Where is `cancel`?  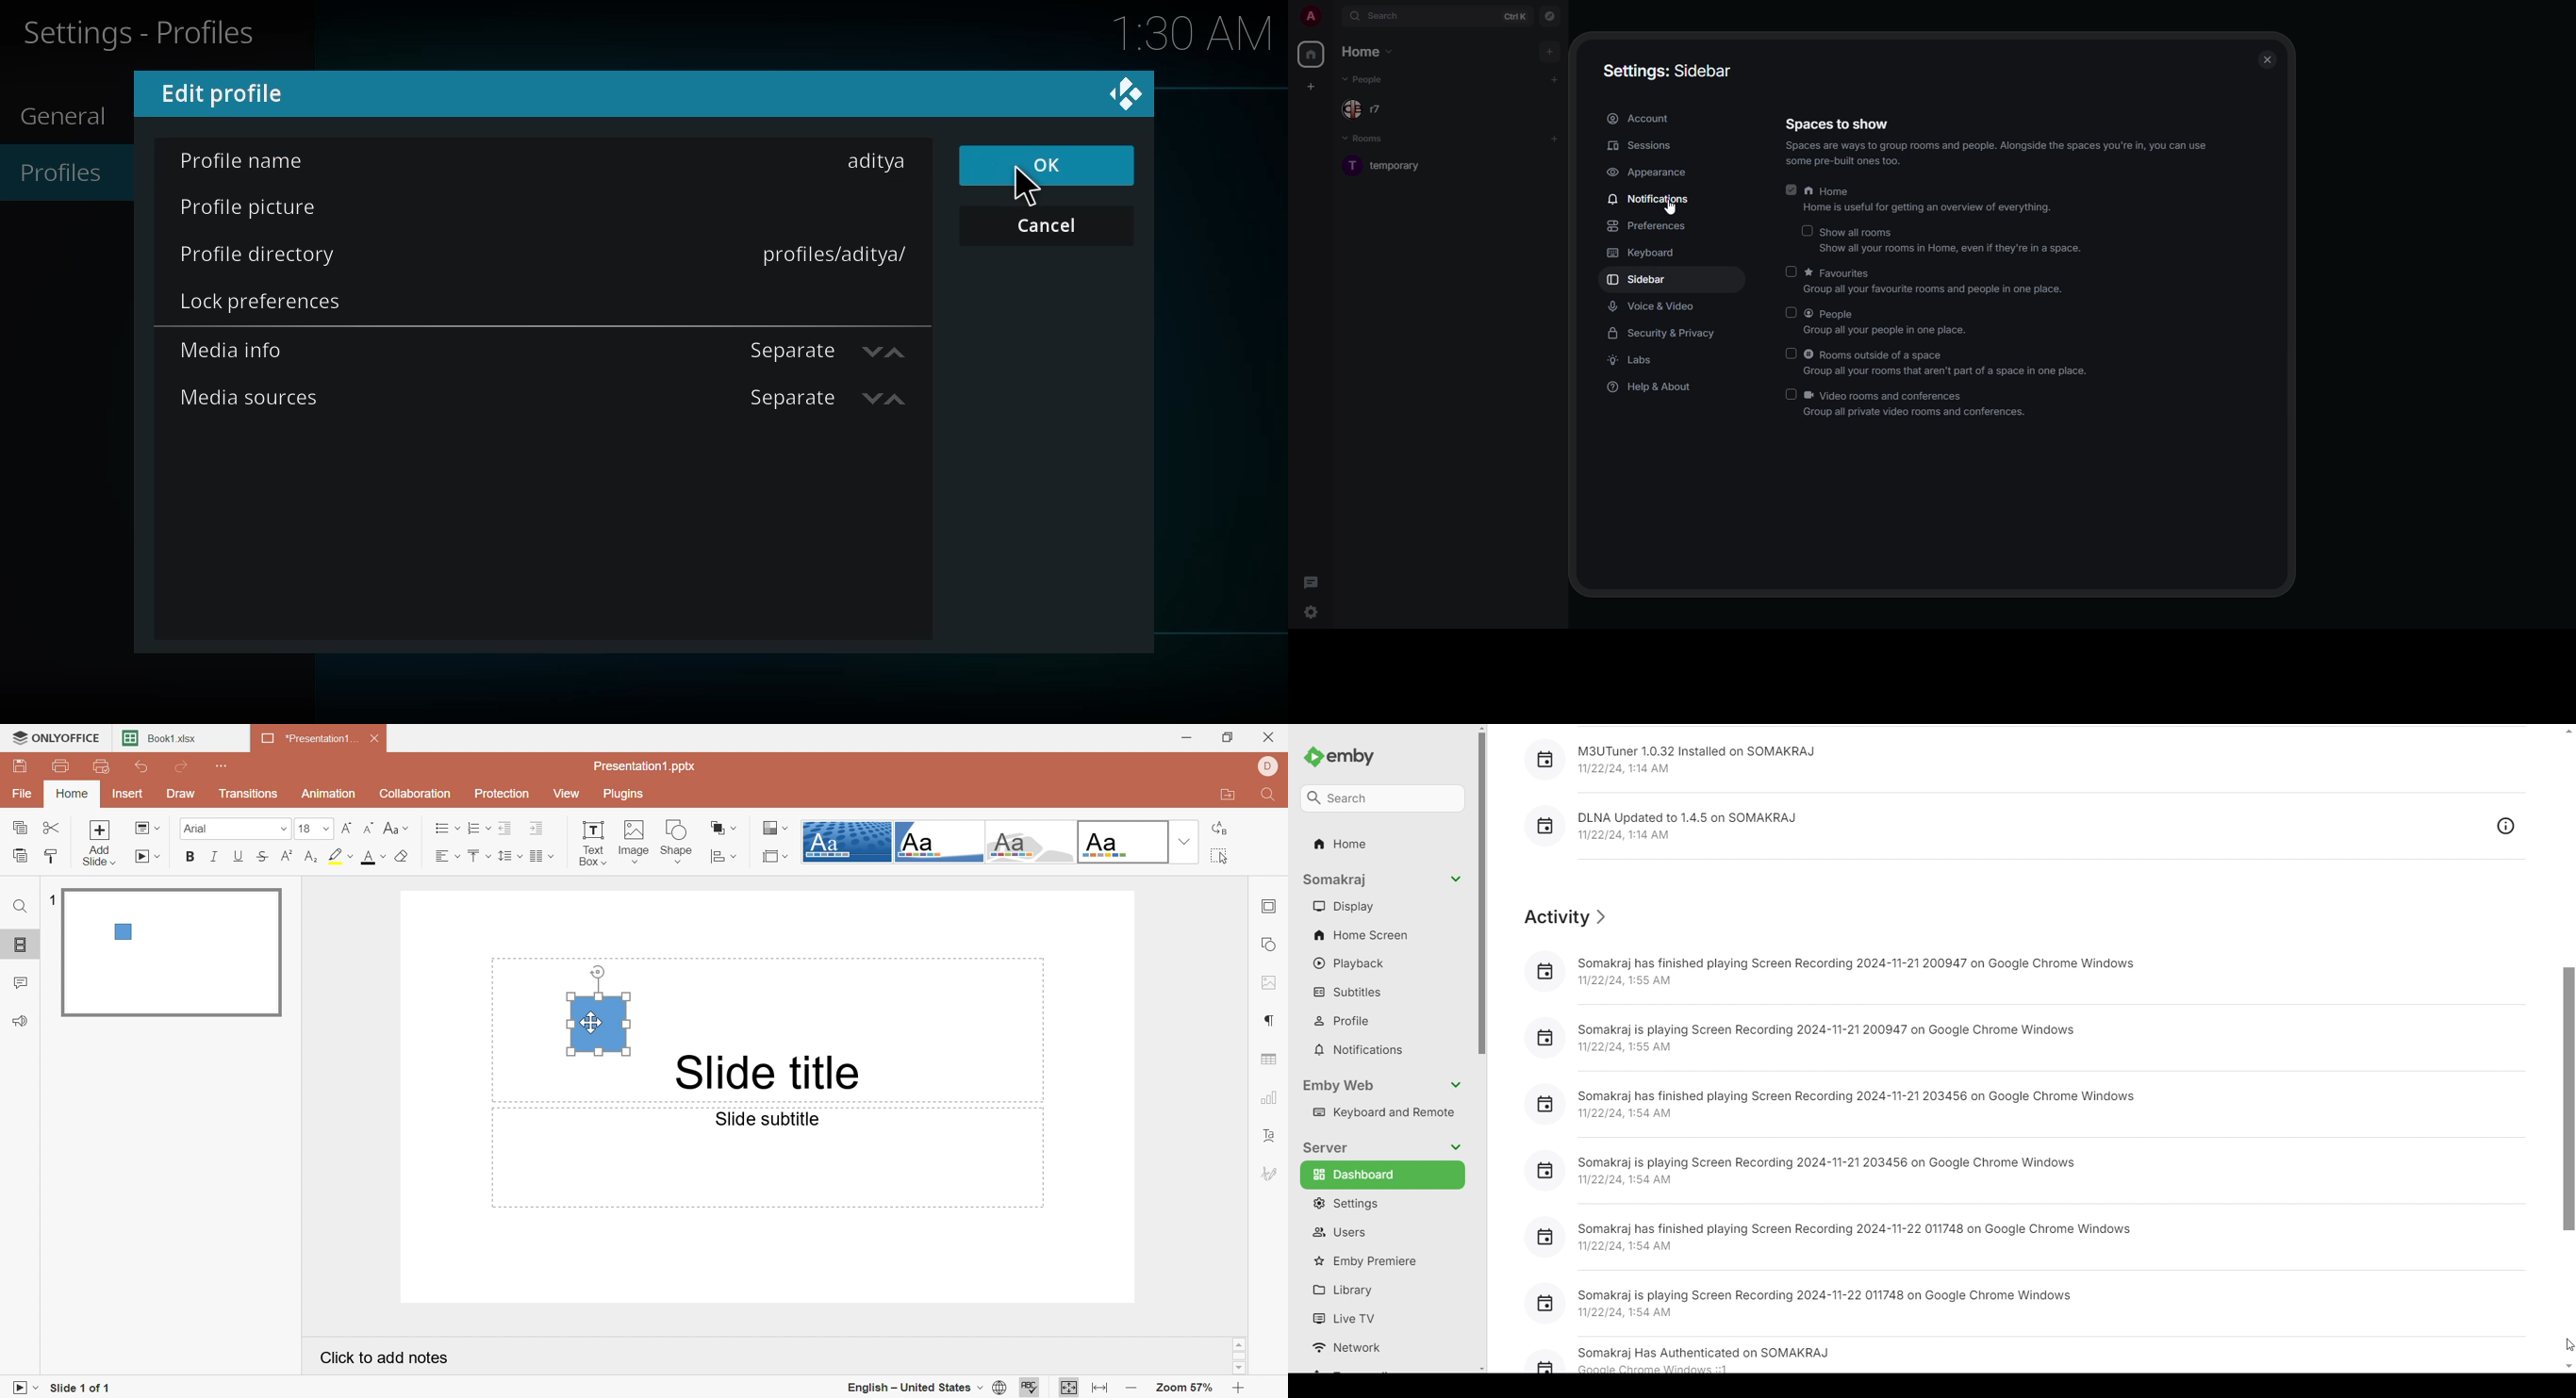
cancel is located at coordinates (1052, 224).